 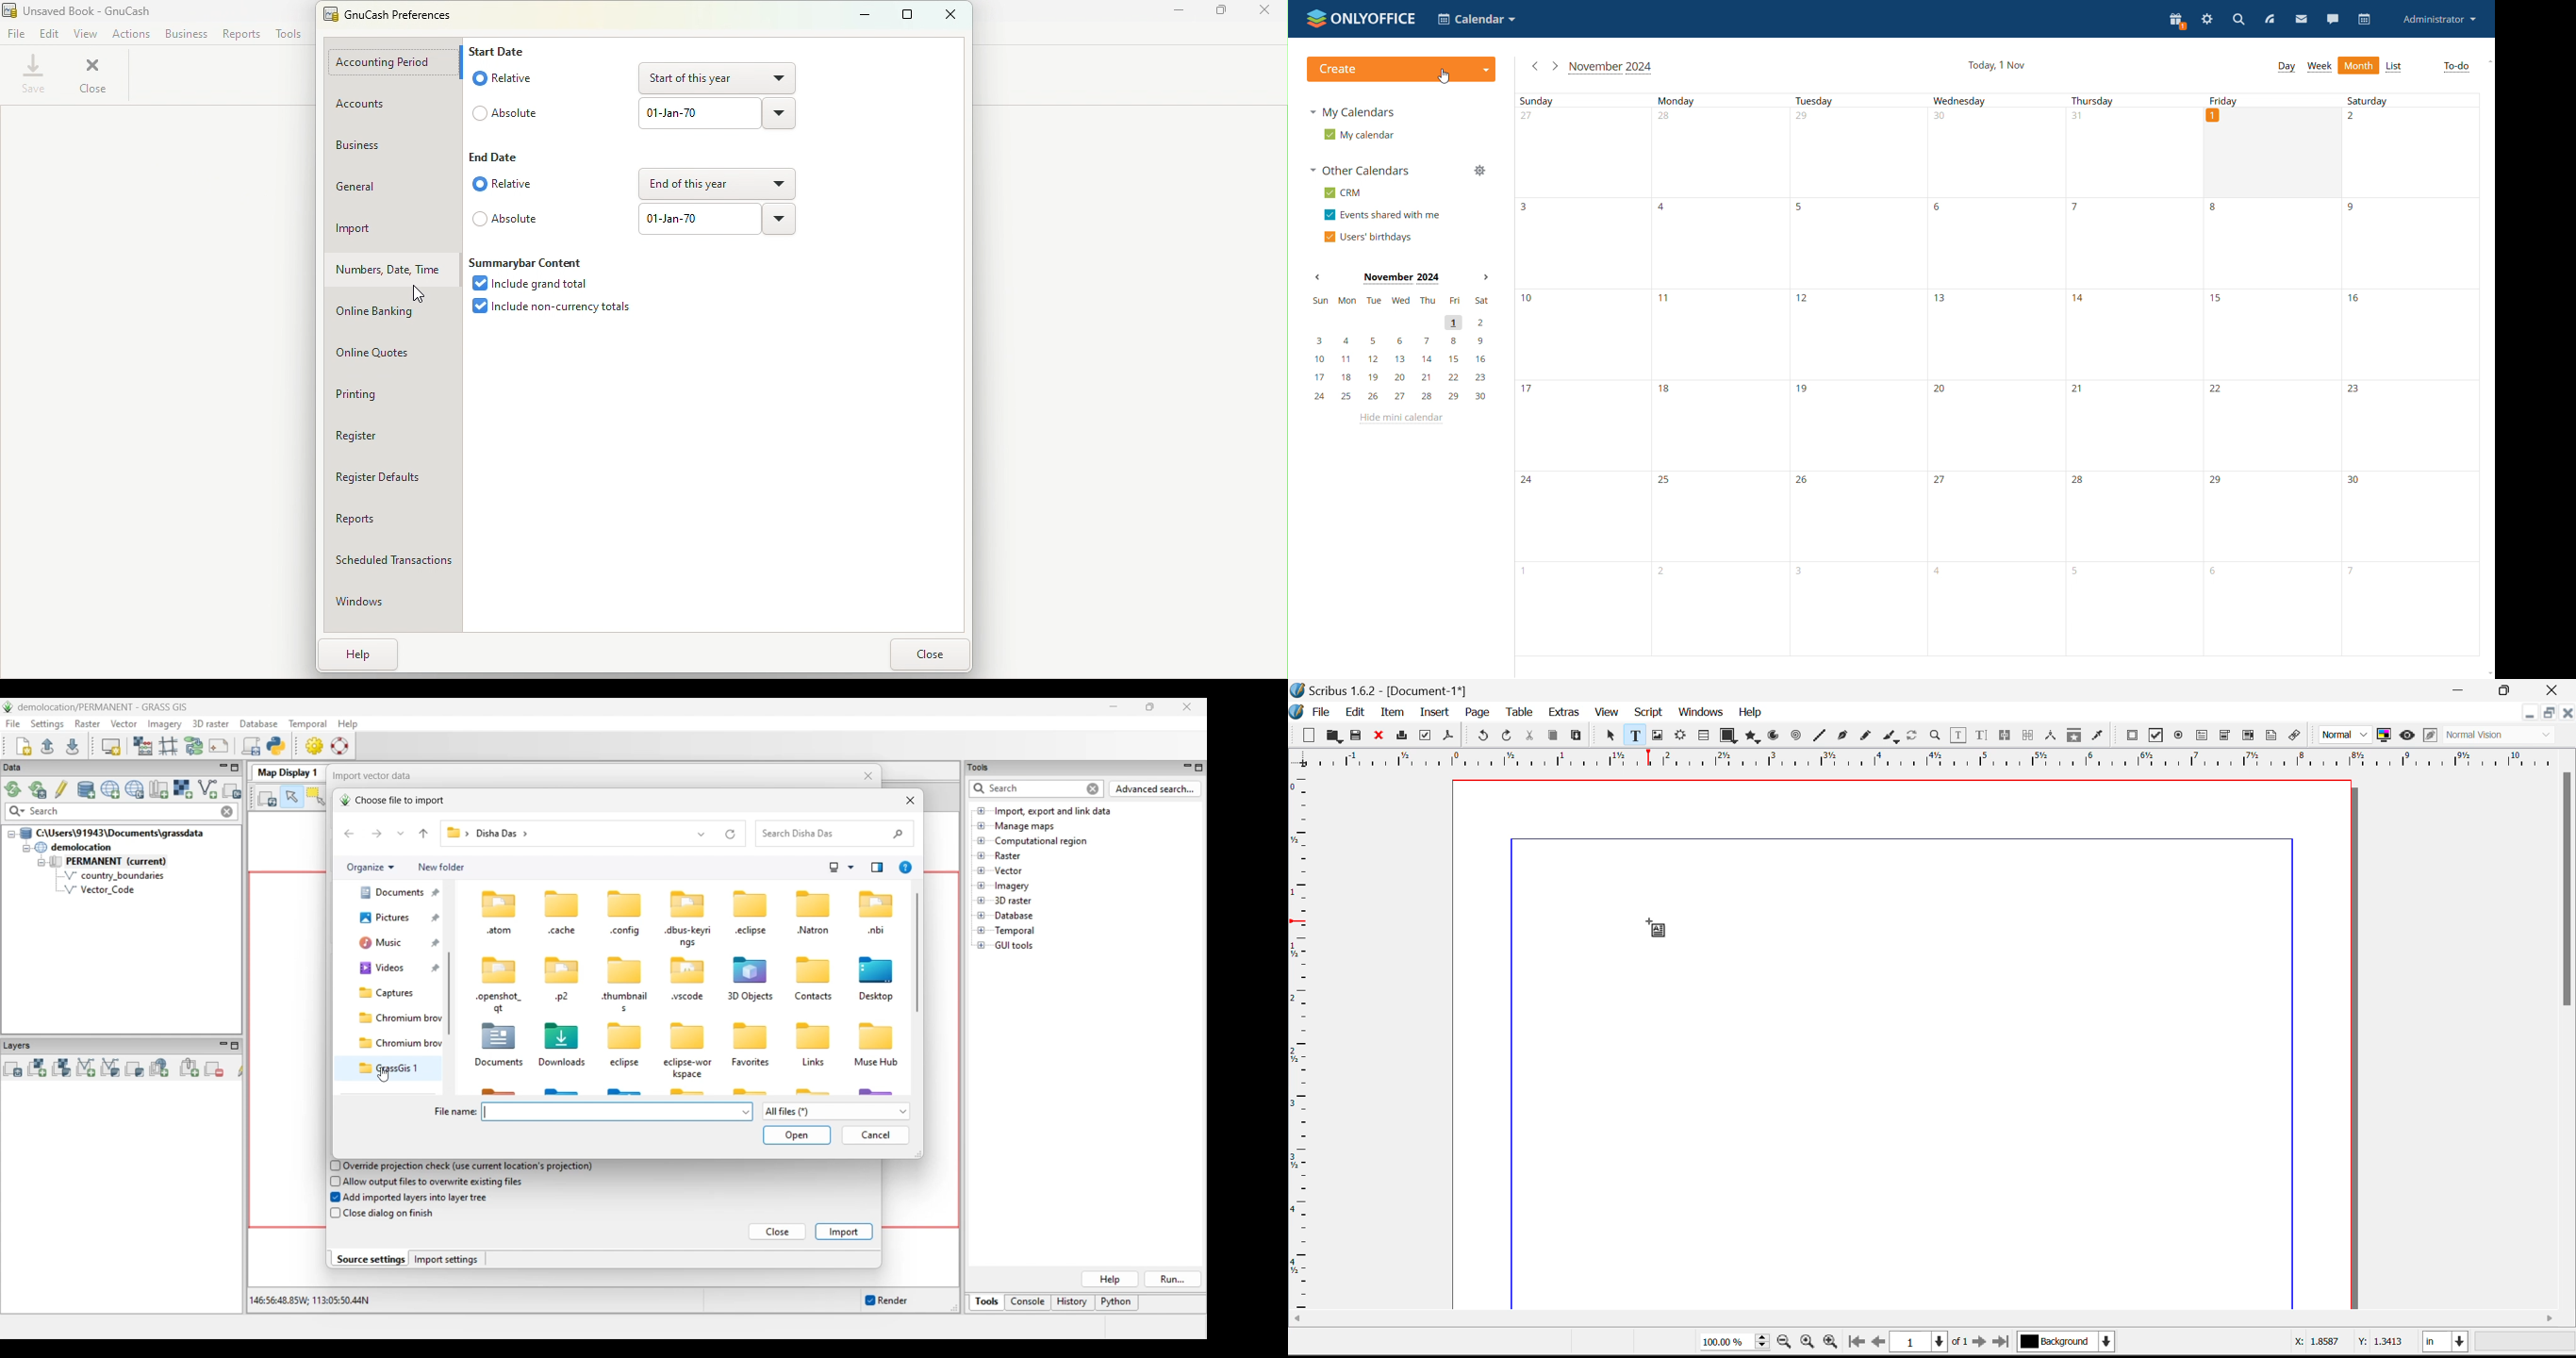 What do you see at coordinates (507, 77) in the screenshot?
I see `Relative` at bounding box center [507, 77].